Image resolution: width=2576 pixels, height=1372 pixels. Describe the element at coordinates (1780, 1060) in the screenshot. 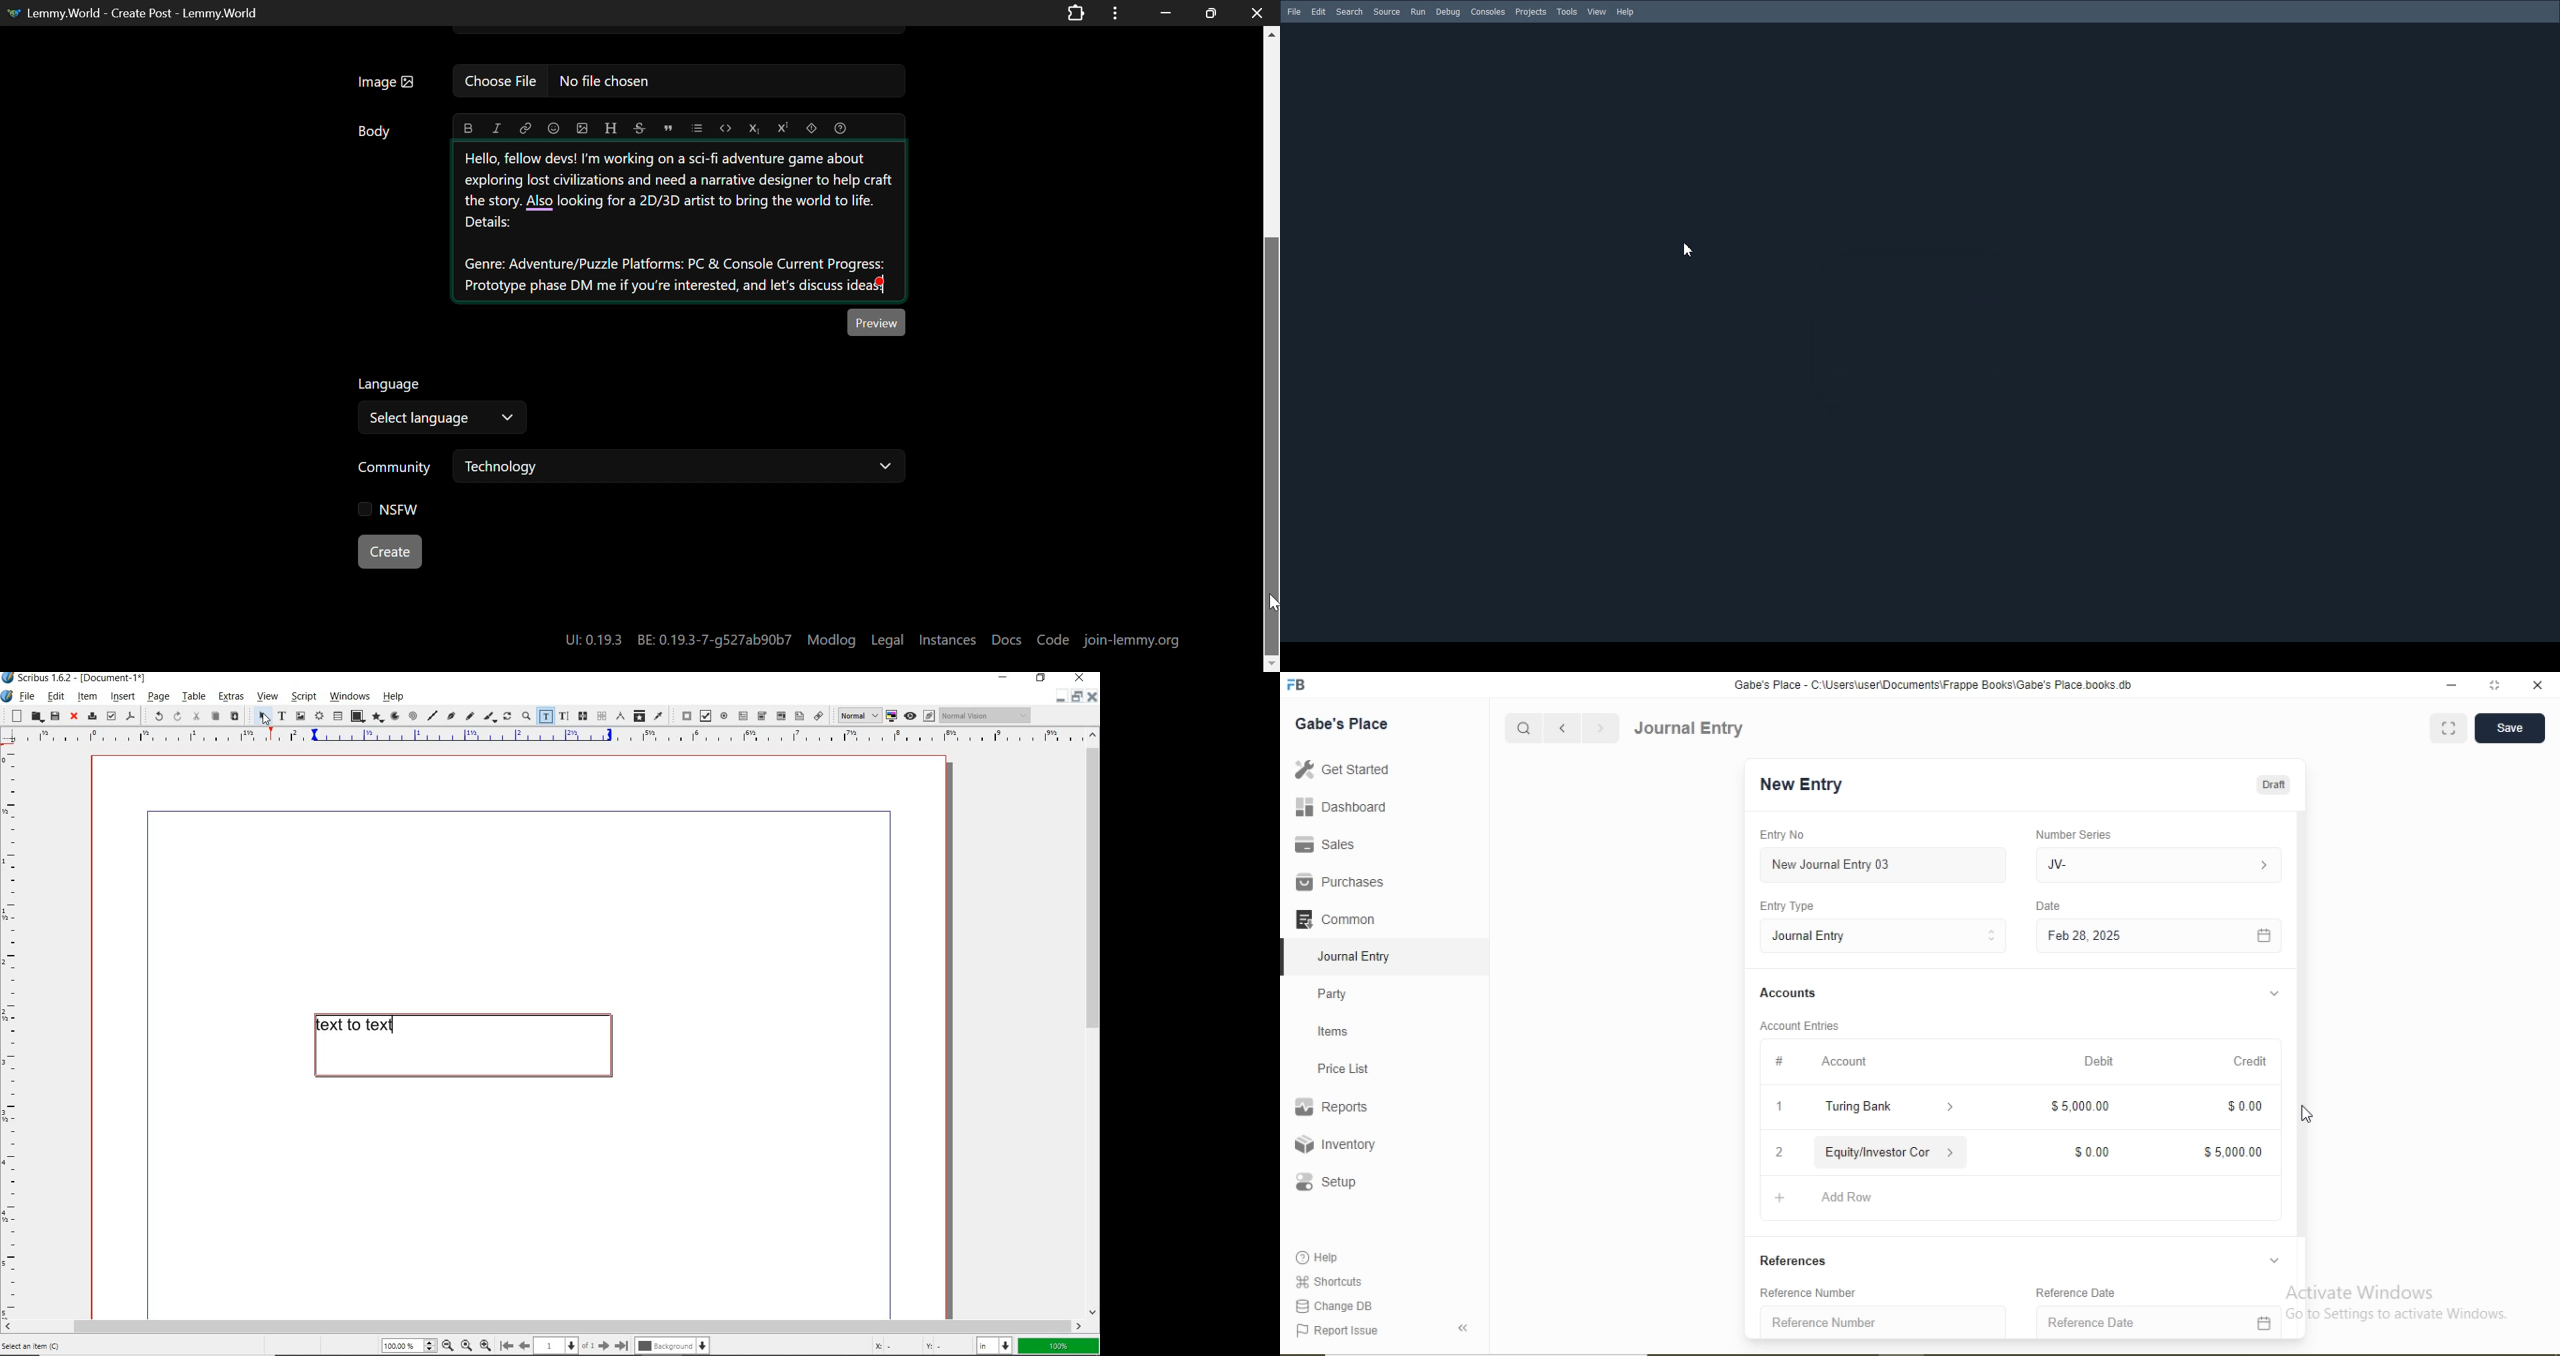

I see `#` at that location.